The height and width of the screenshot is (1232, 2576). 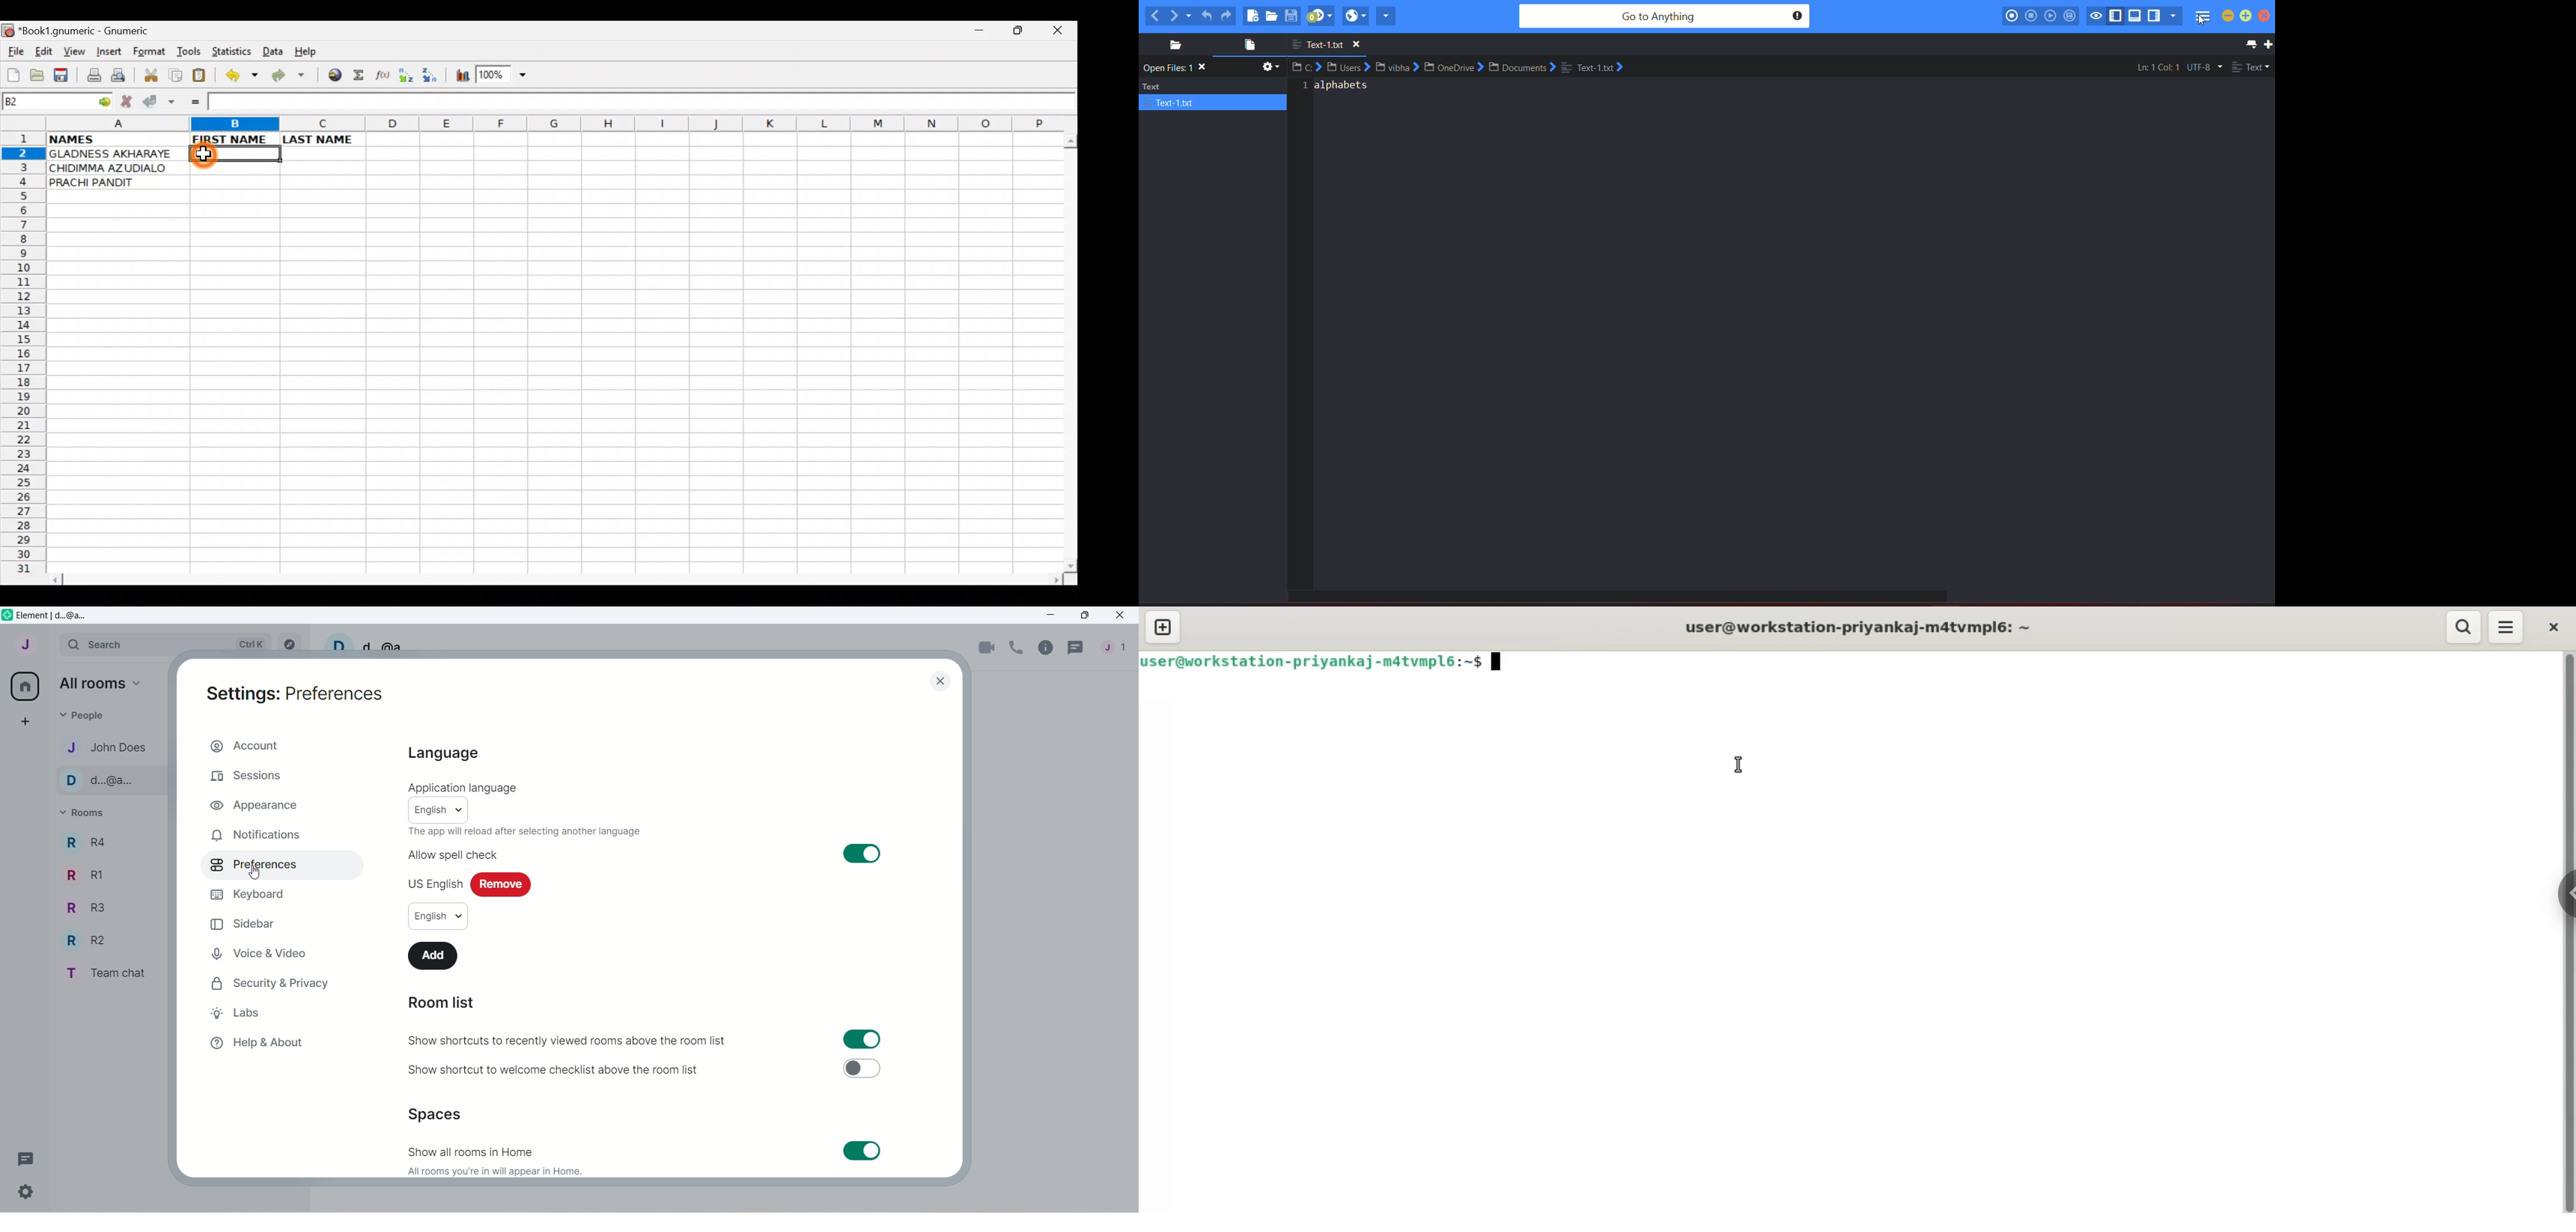 I want to click on Account, so click(x=283, y=746).